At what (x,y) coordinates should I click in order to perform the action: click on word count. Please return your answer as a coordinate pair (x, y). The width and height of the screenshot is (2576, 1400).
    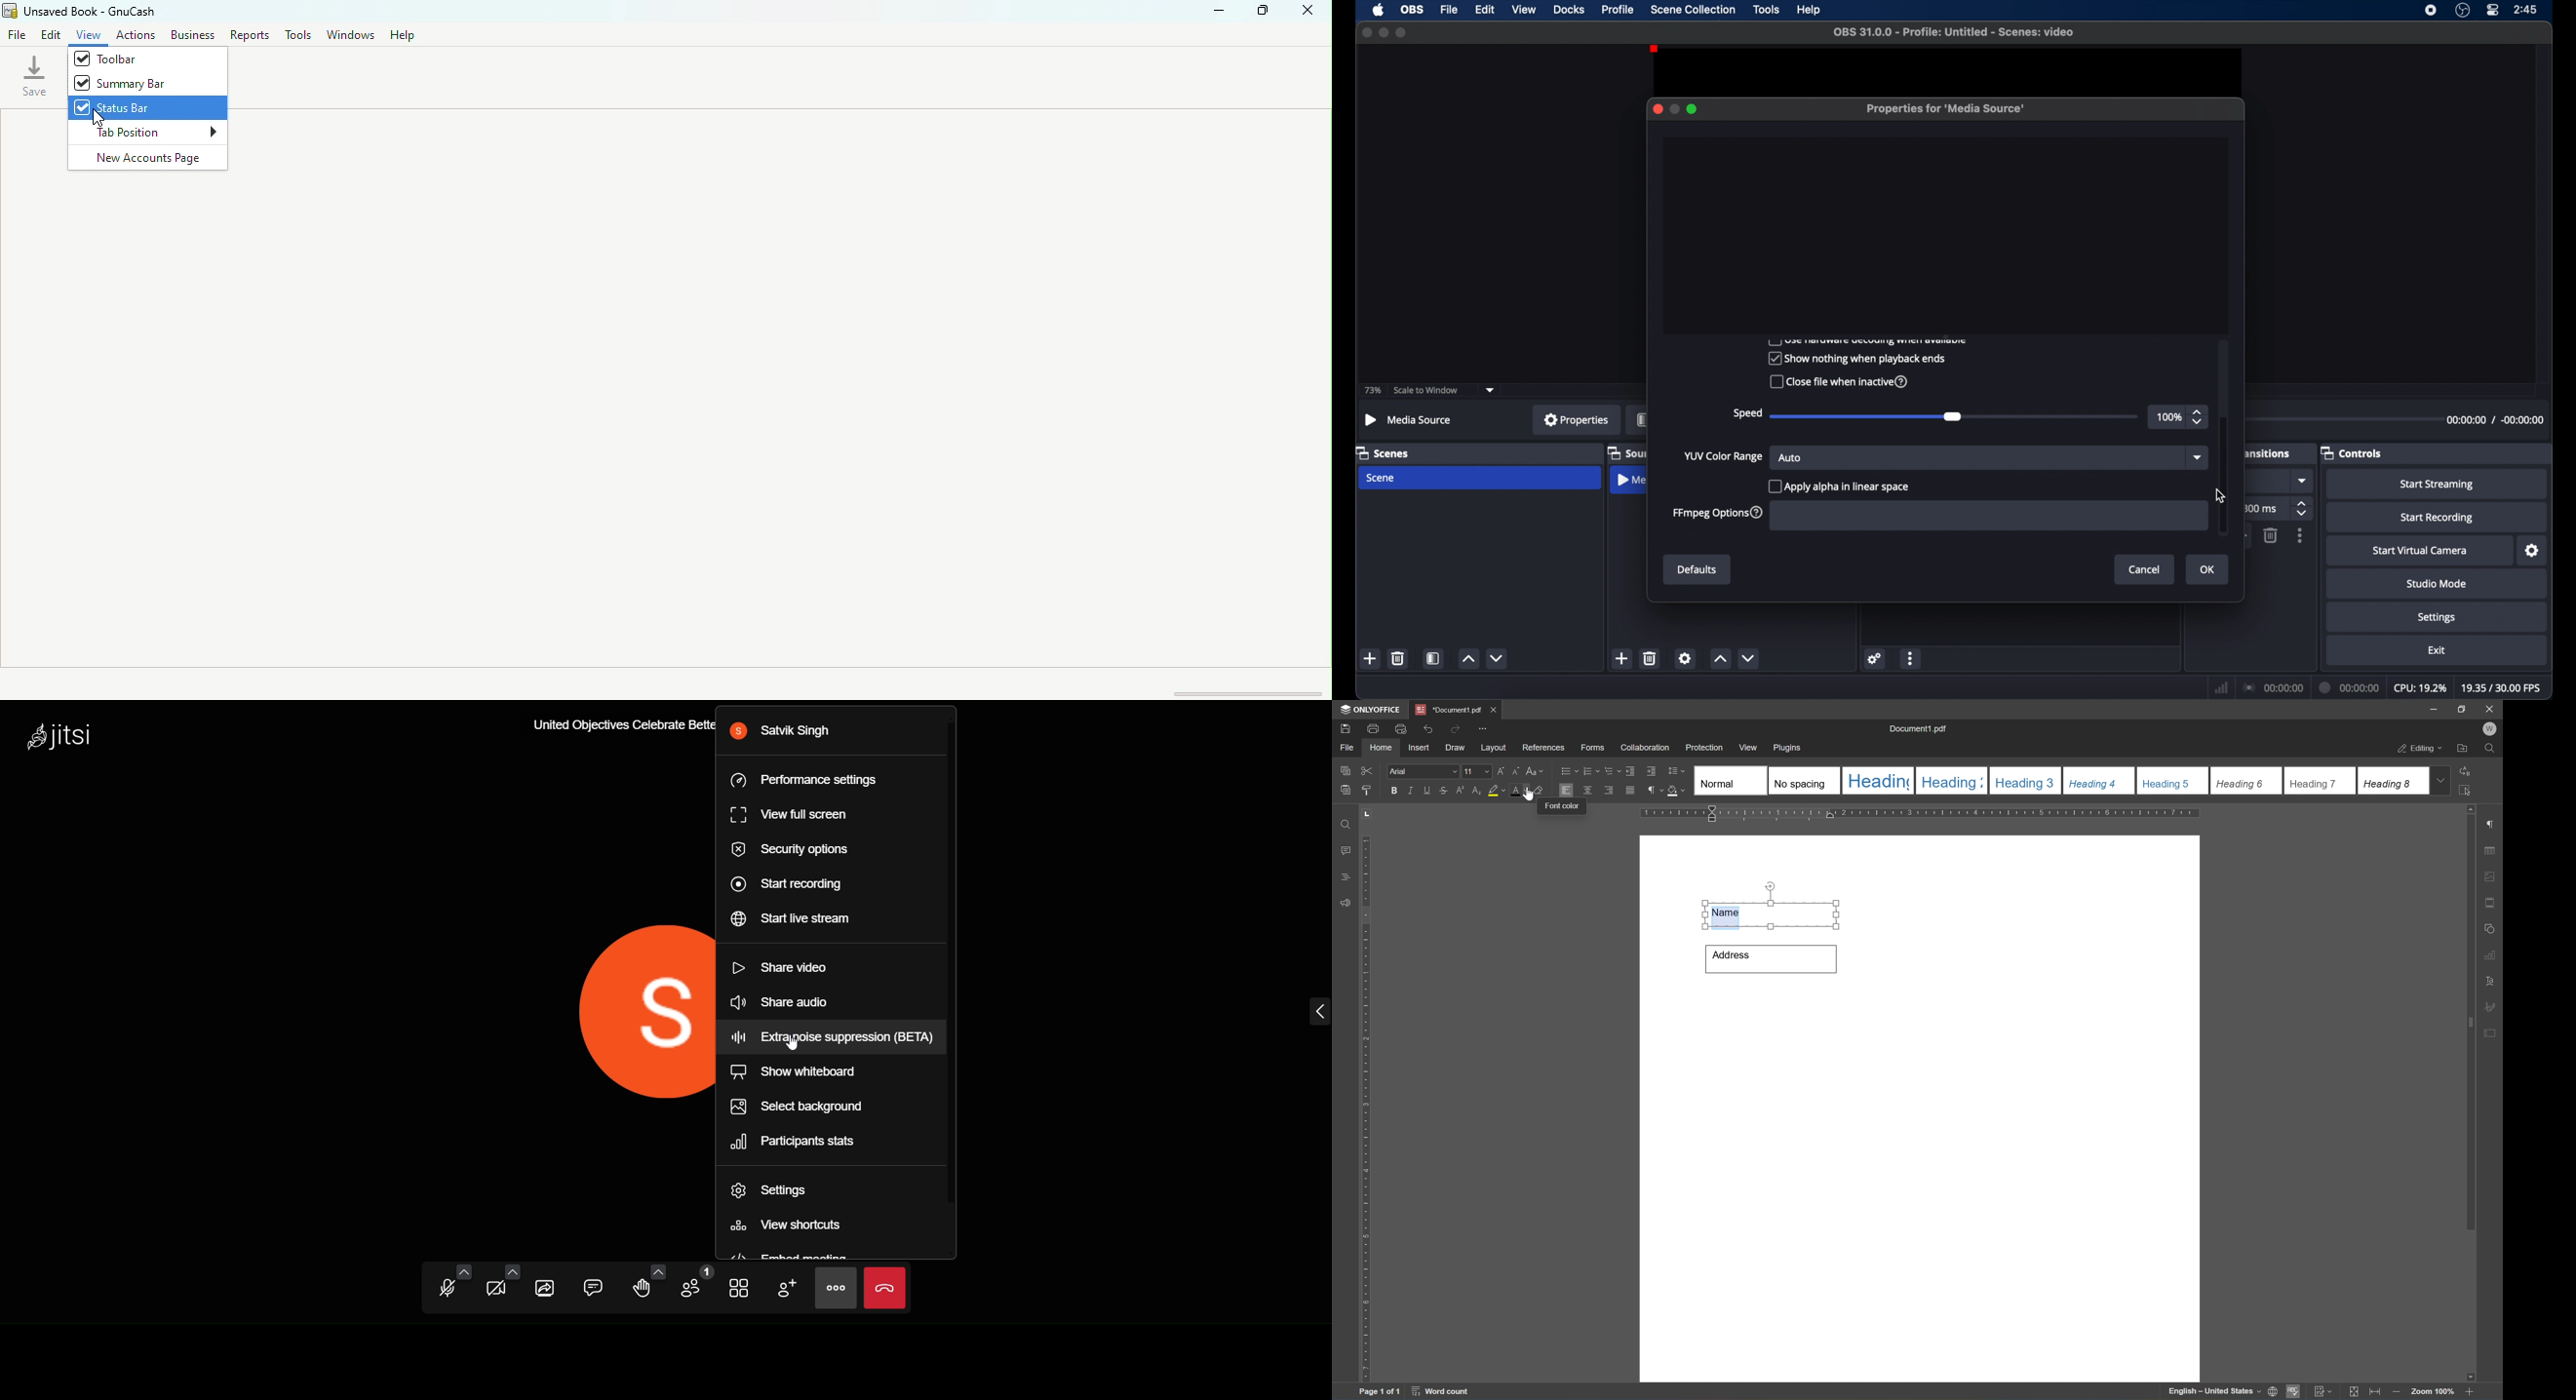
    Looking at the image, I should click on (1438, 1393).